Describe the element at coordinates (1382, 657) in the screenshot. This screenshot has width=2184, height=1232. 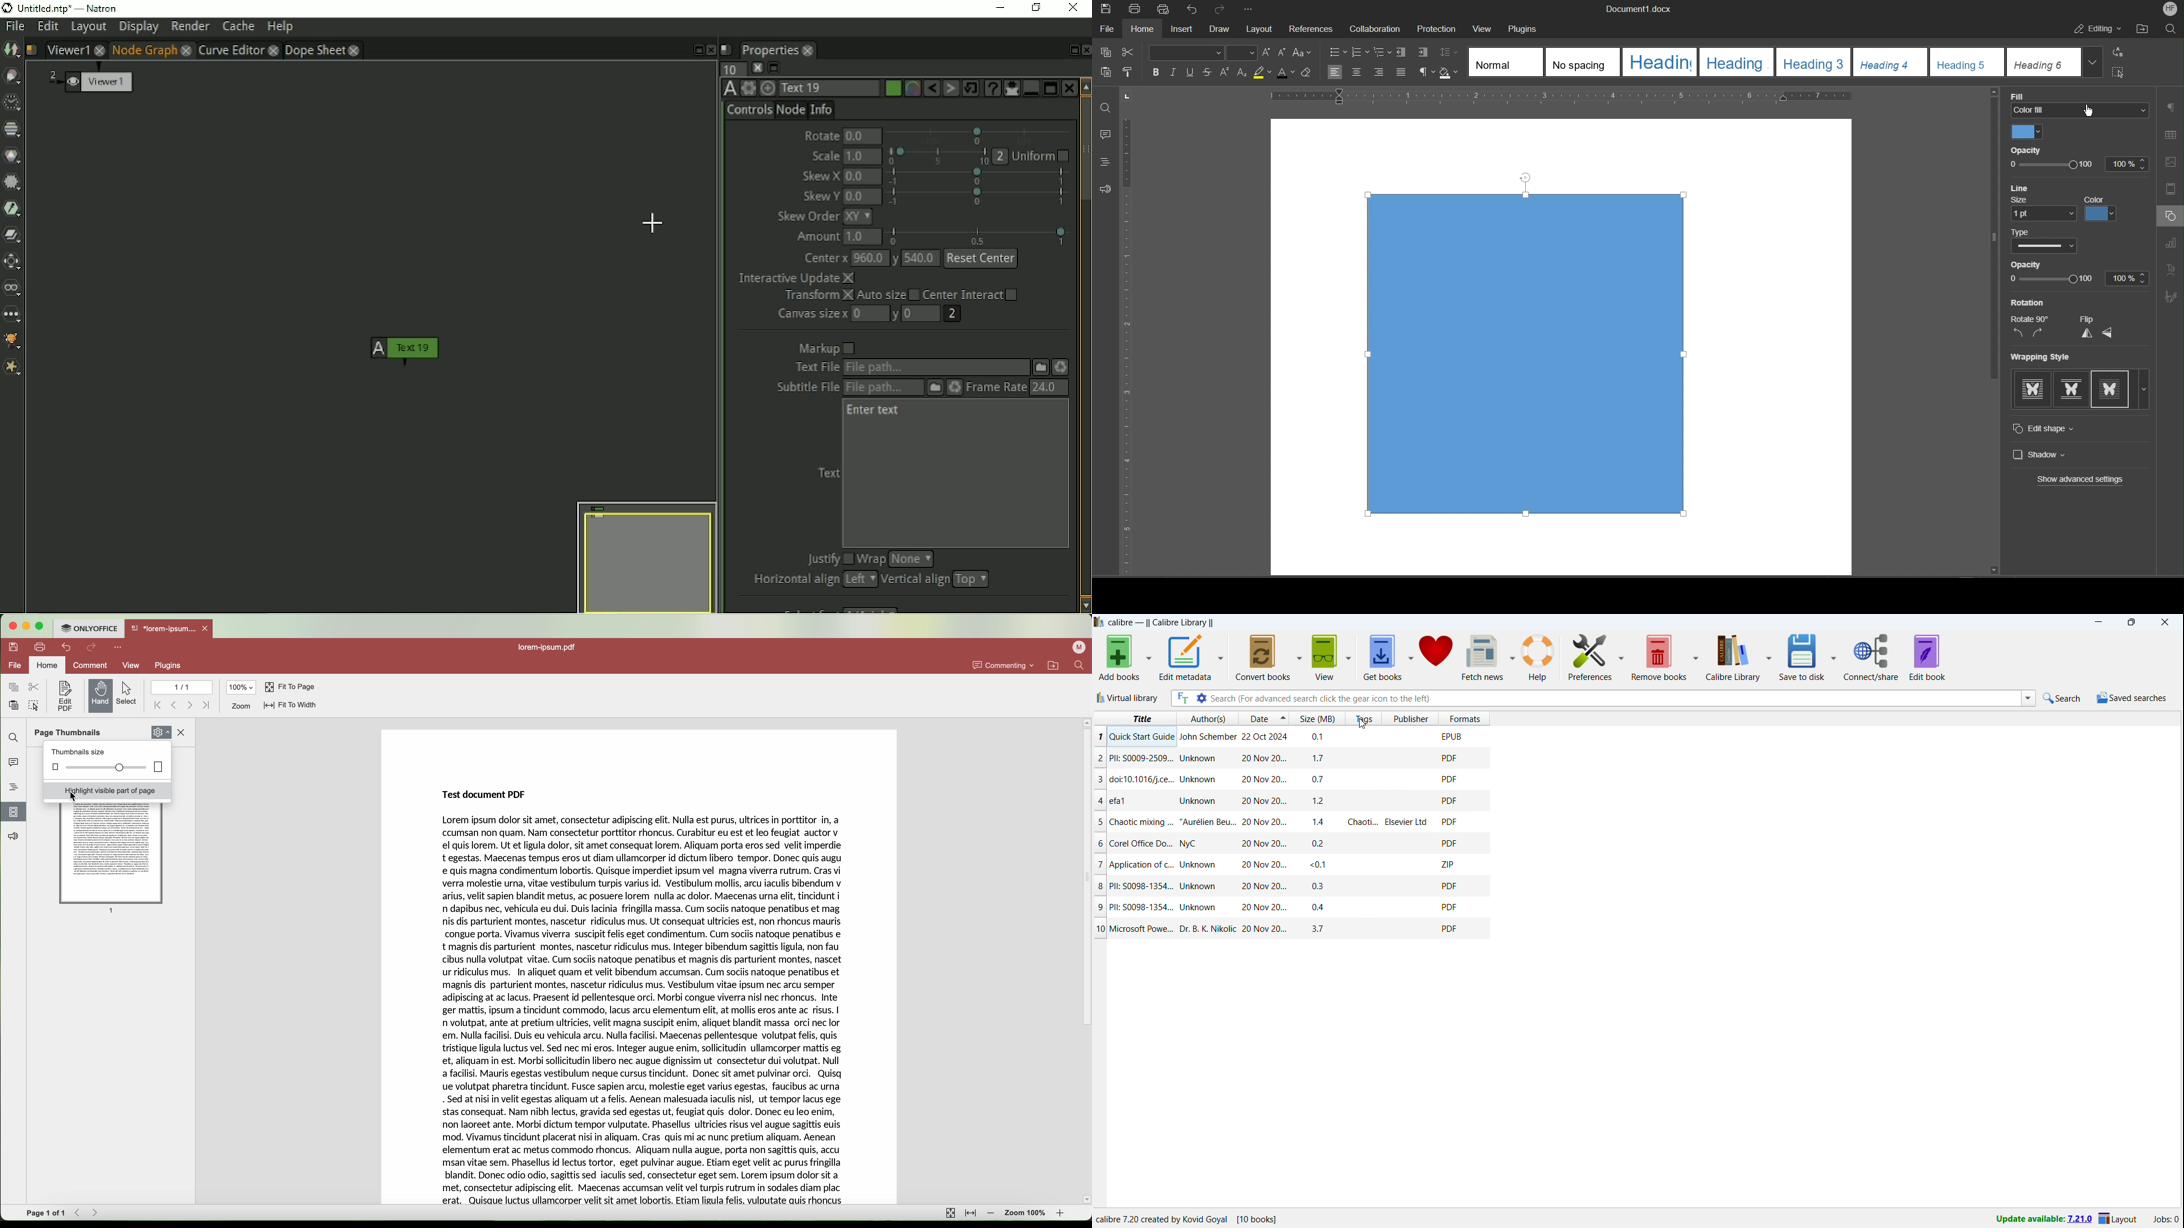
I see `get books` at that location.